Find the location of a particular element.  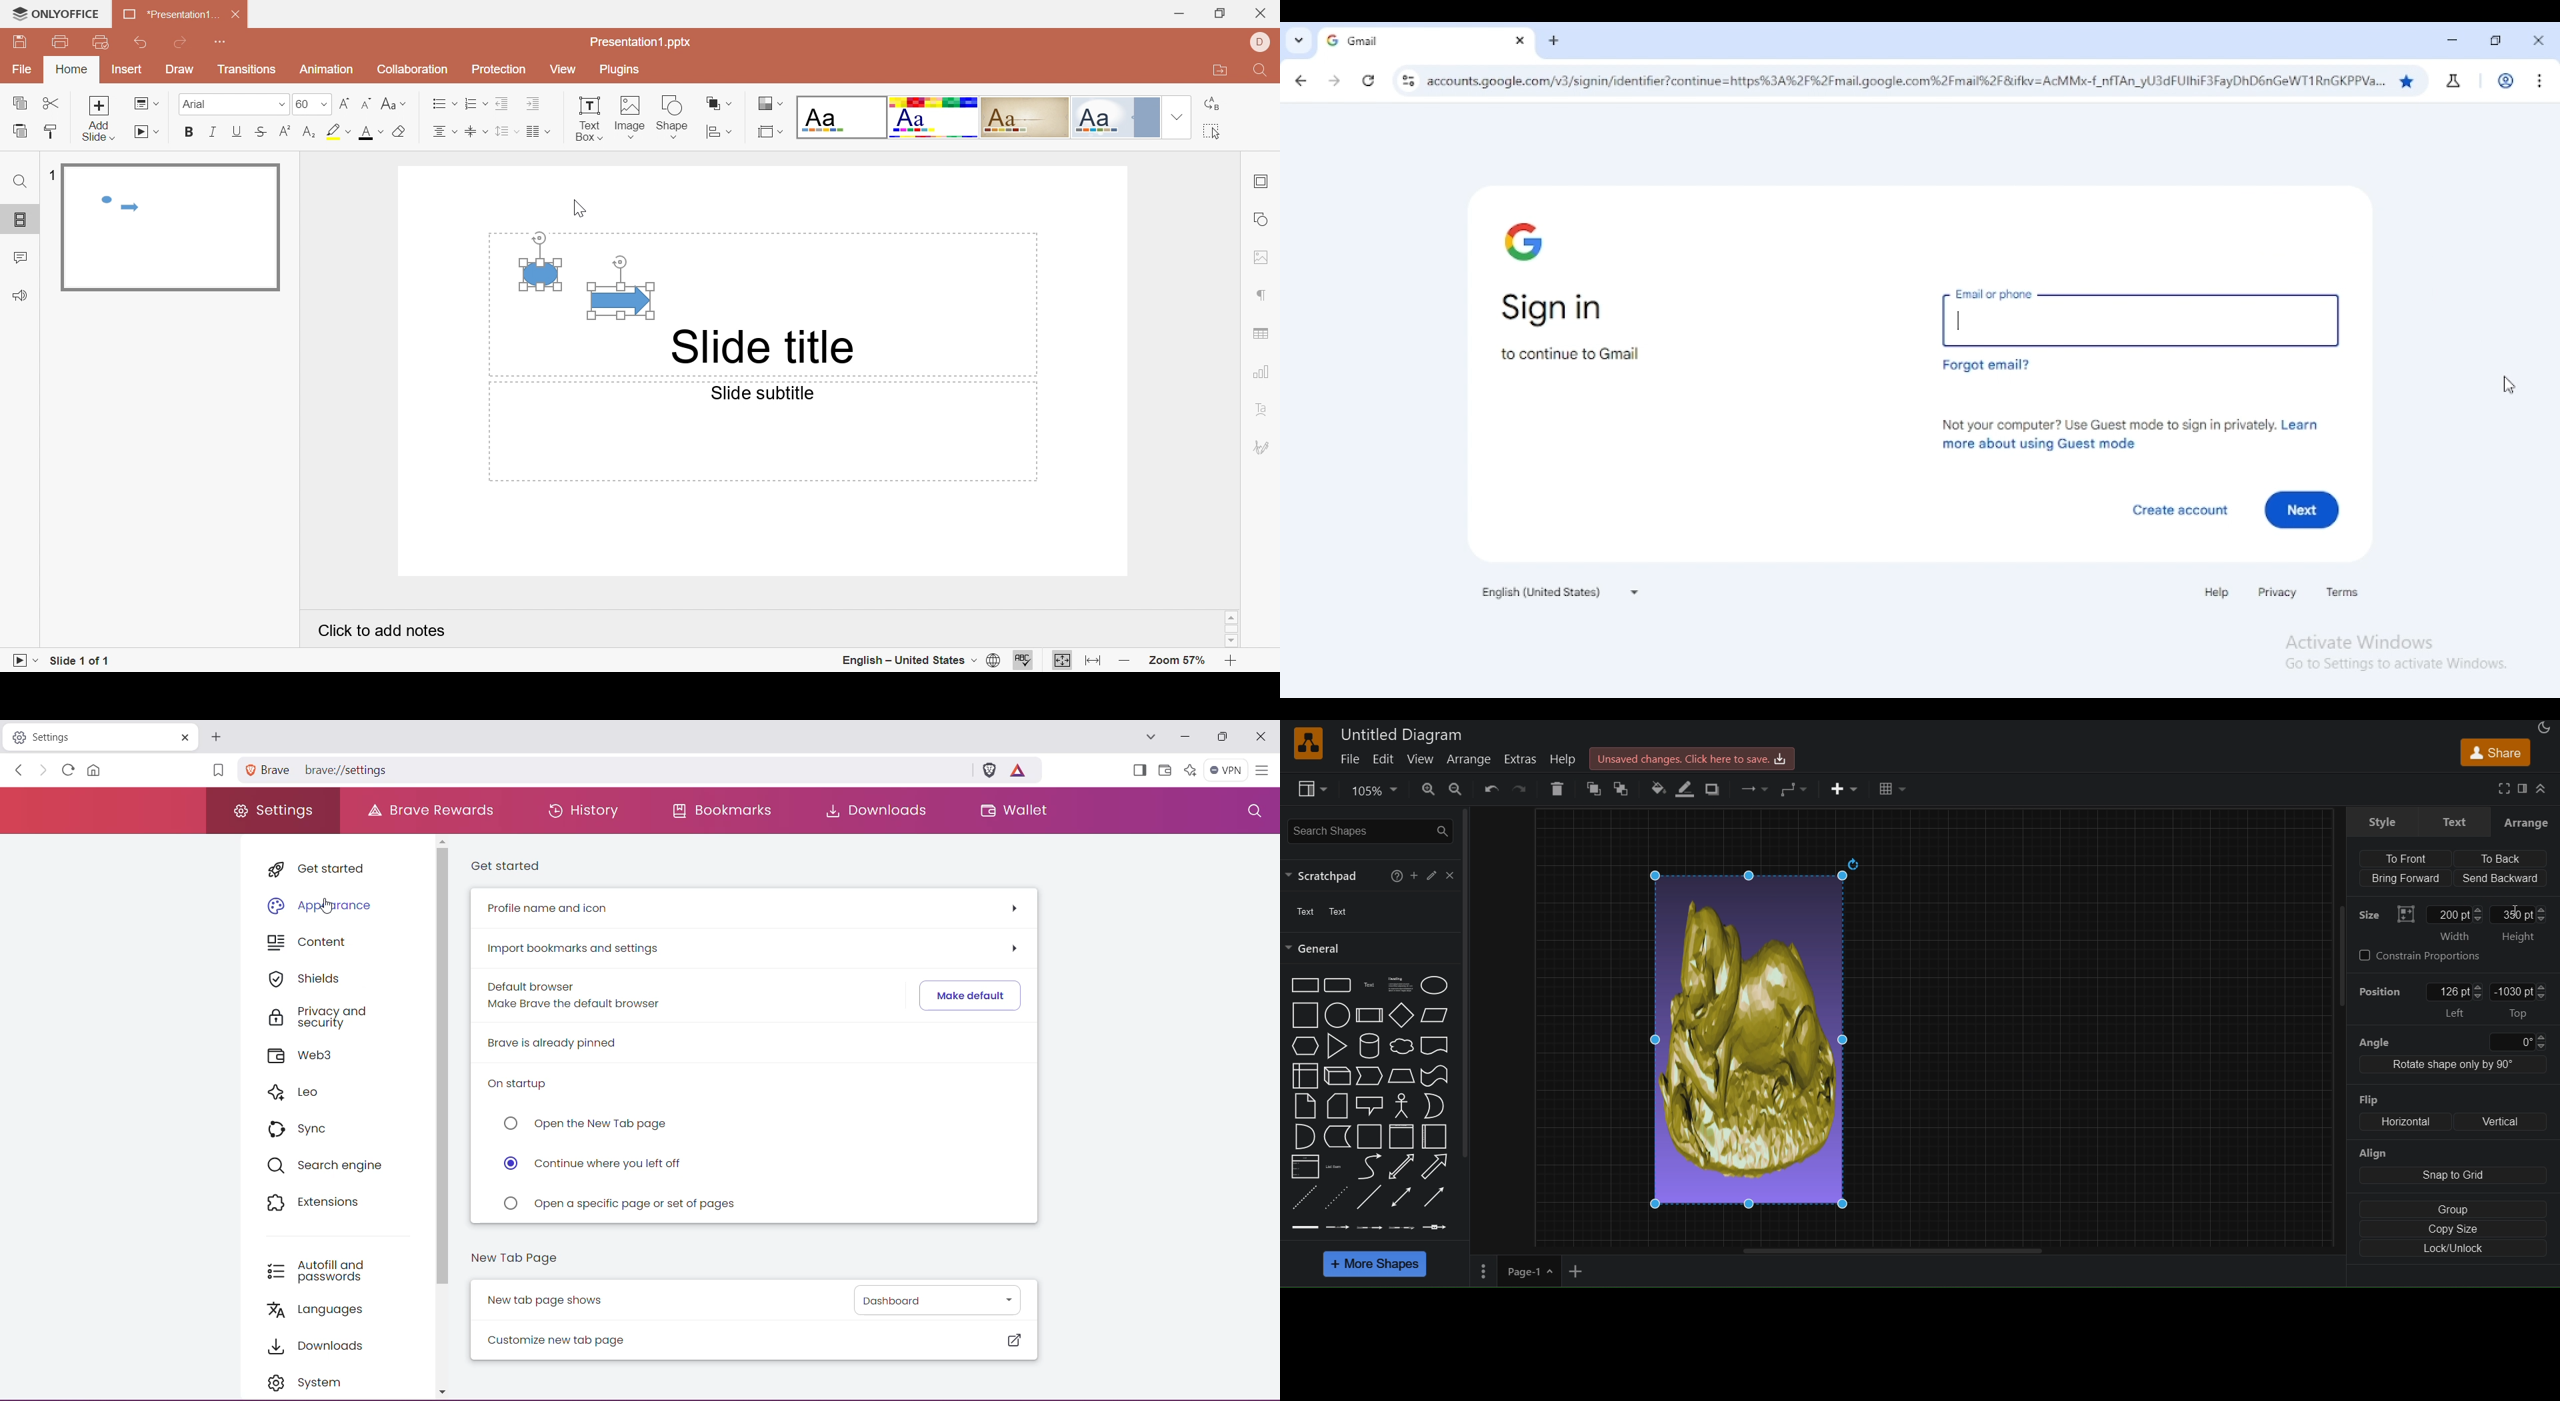

position: left: 126 pt is located at coordinates (2457, 1001).